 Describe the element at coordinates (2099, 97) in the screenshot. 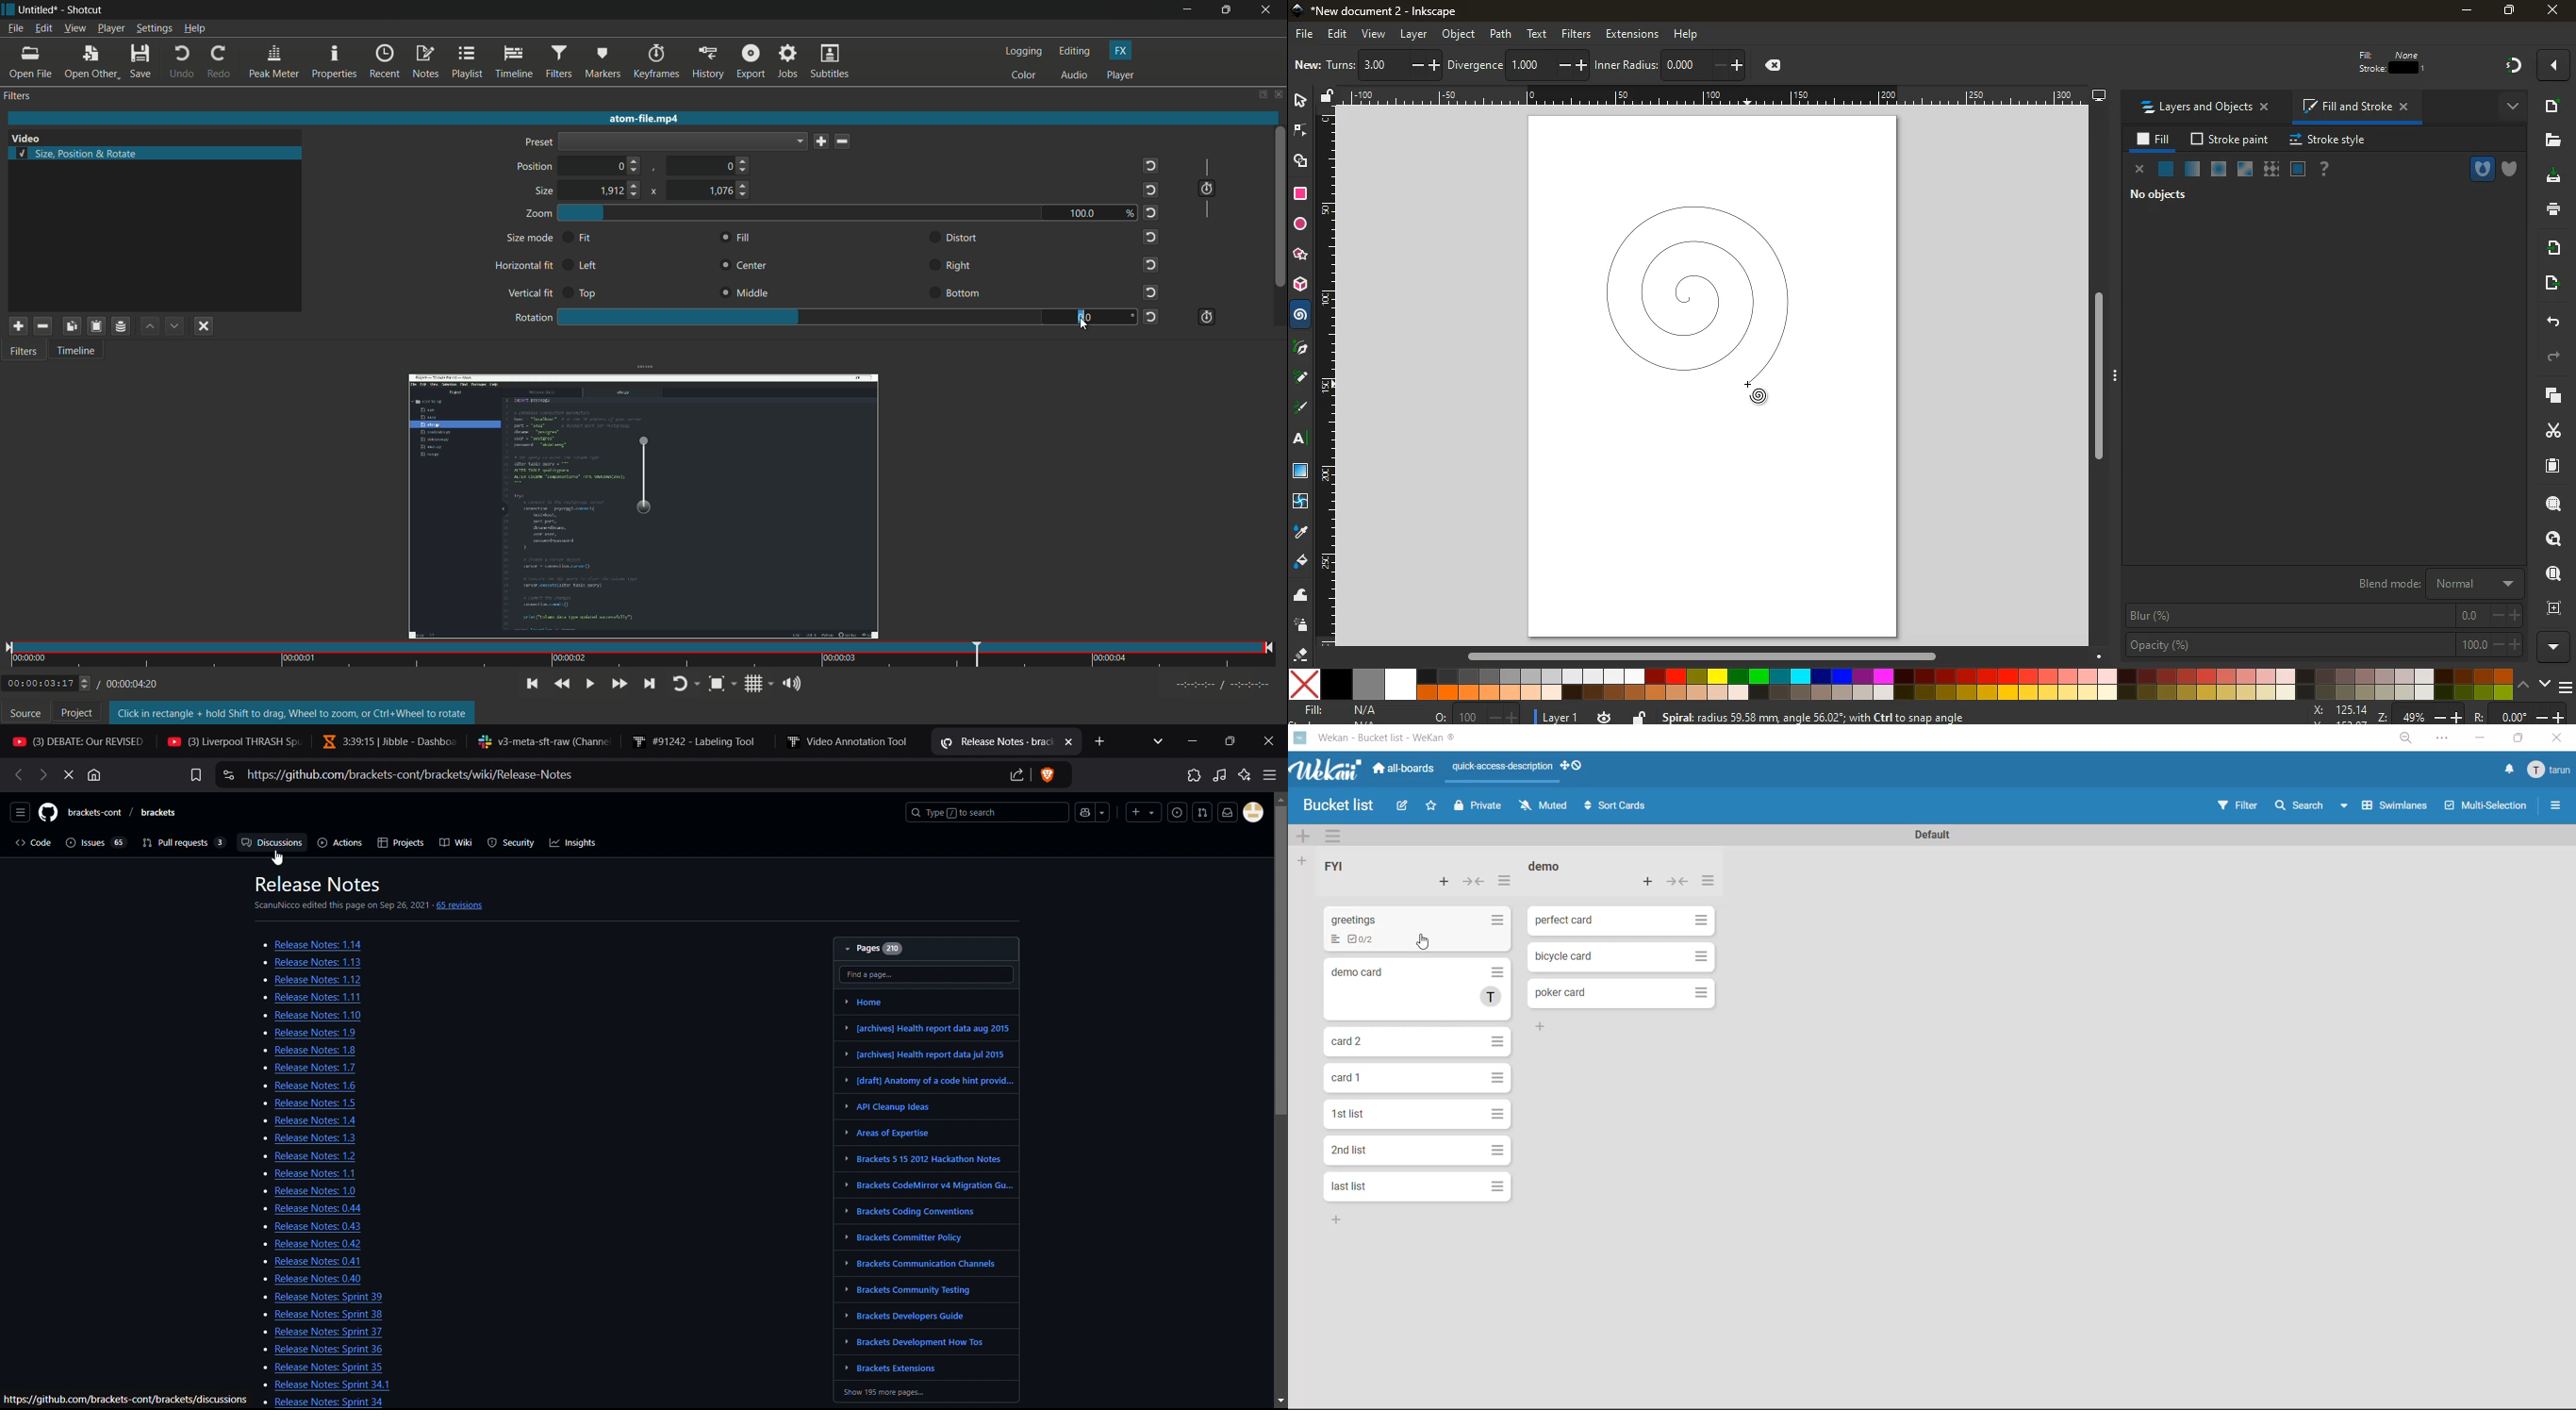

I see `desktop` at that location.